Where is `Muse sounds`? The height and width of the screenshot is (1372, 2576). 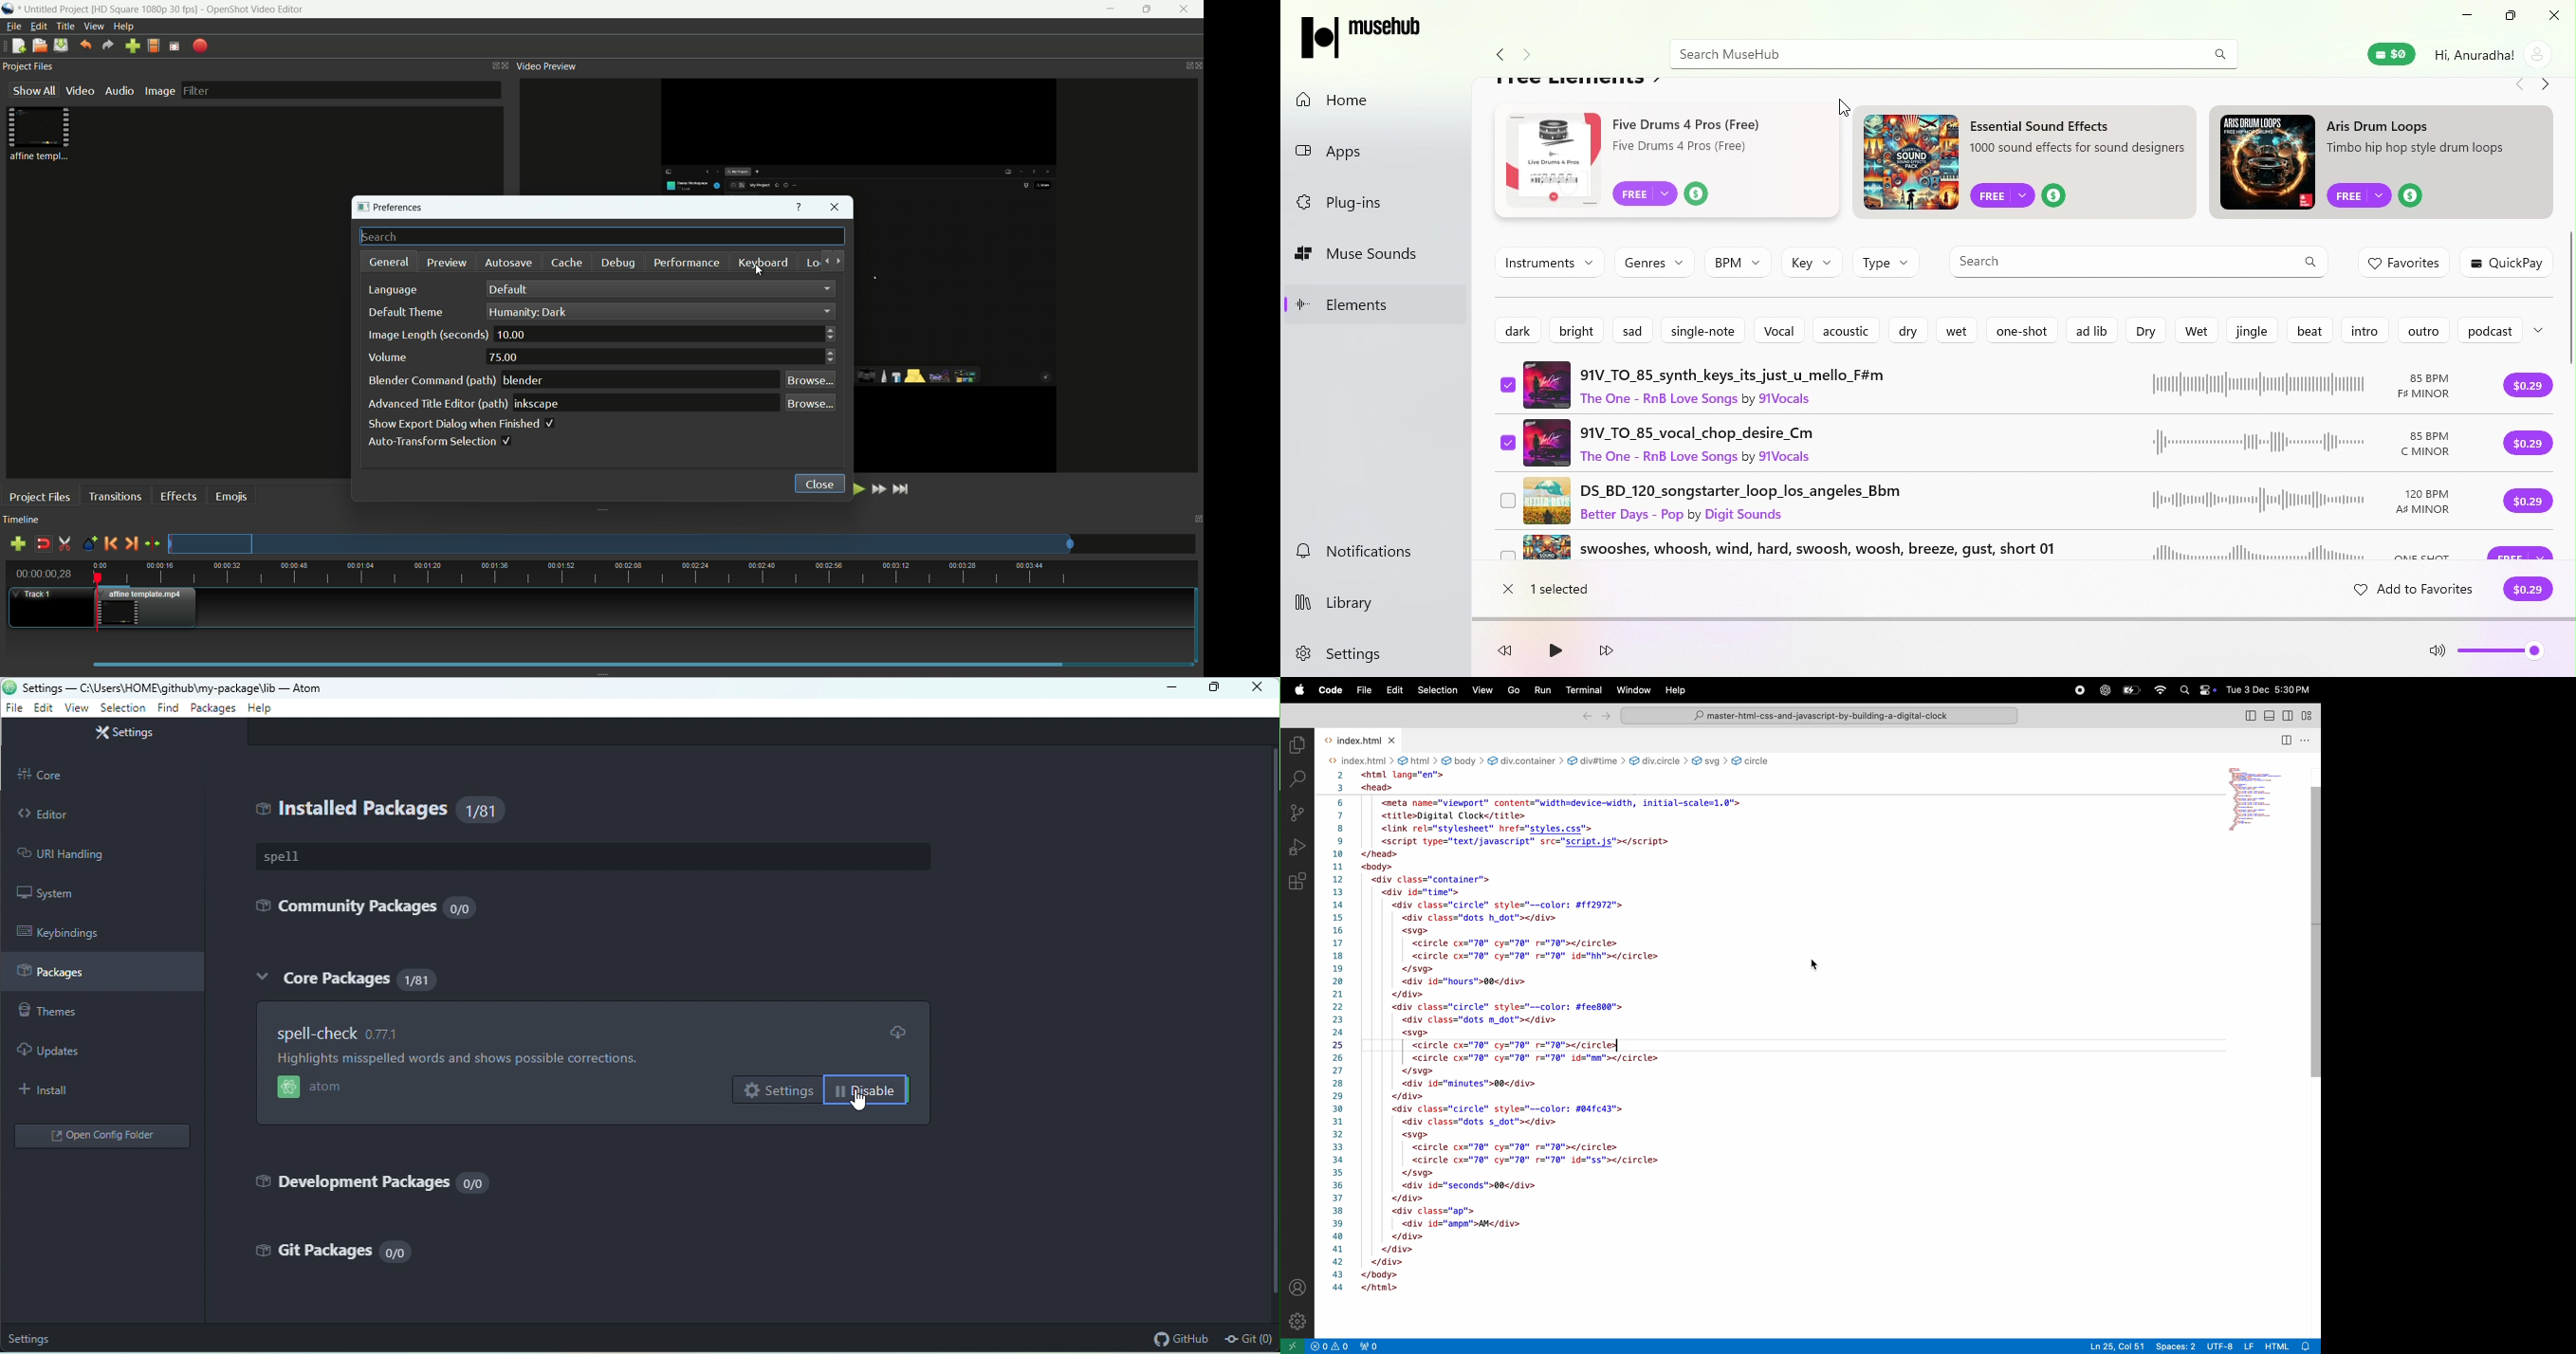 Muse sounds is located at coordinates (1377, 255).